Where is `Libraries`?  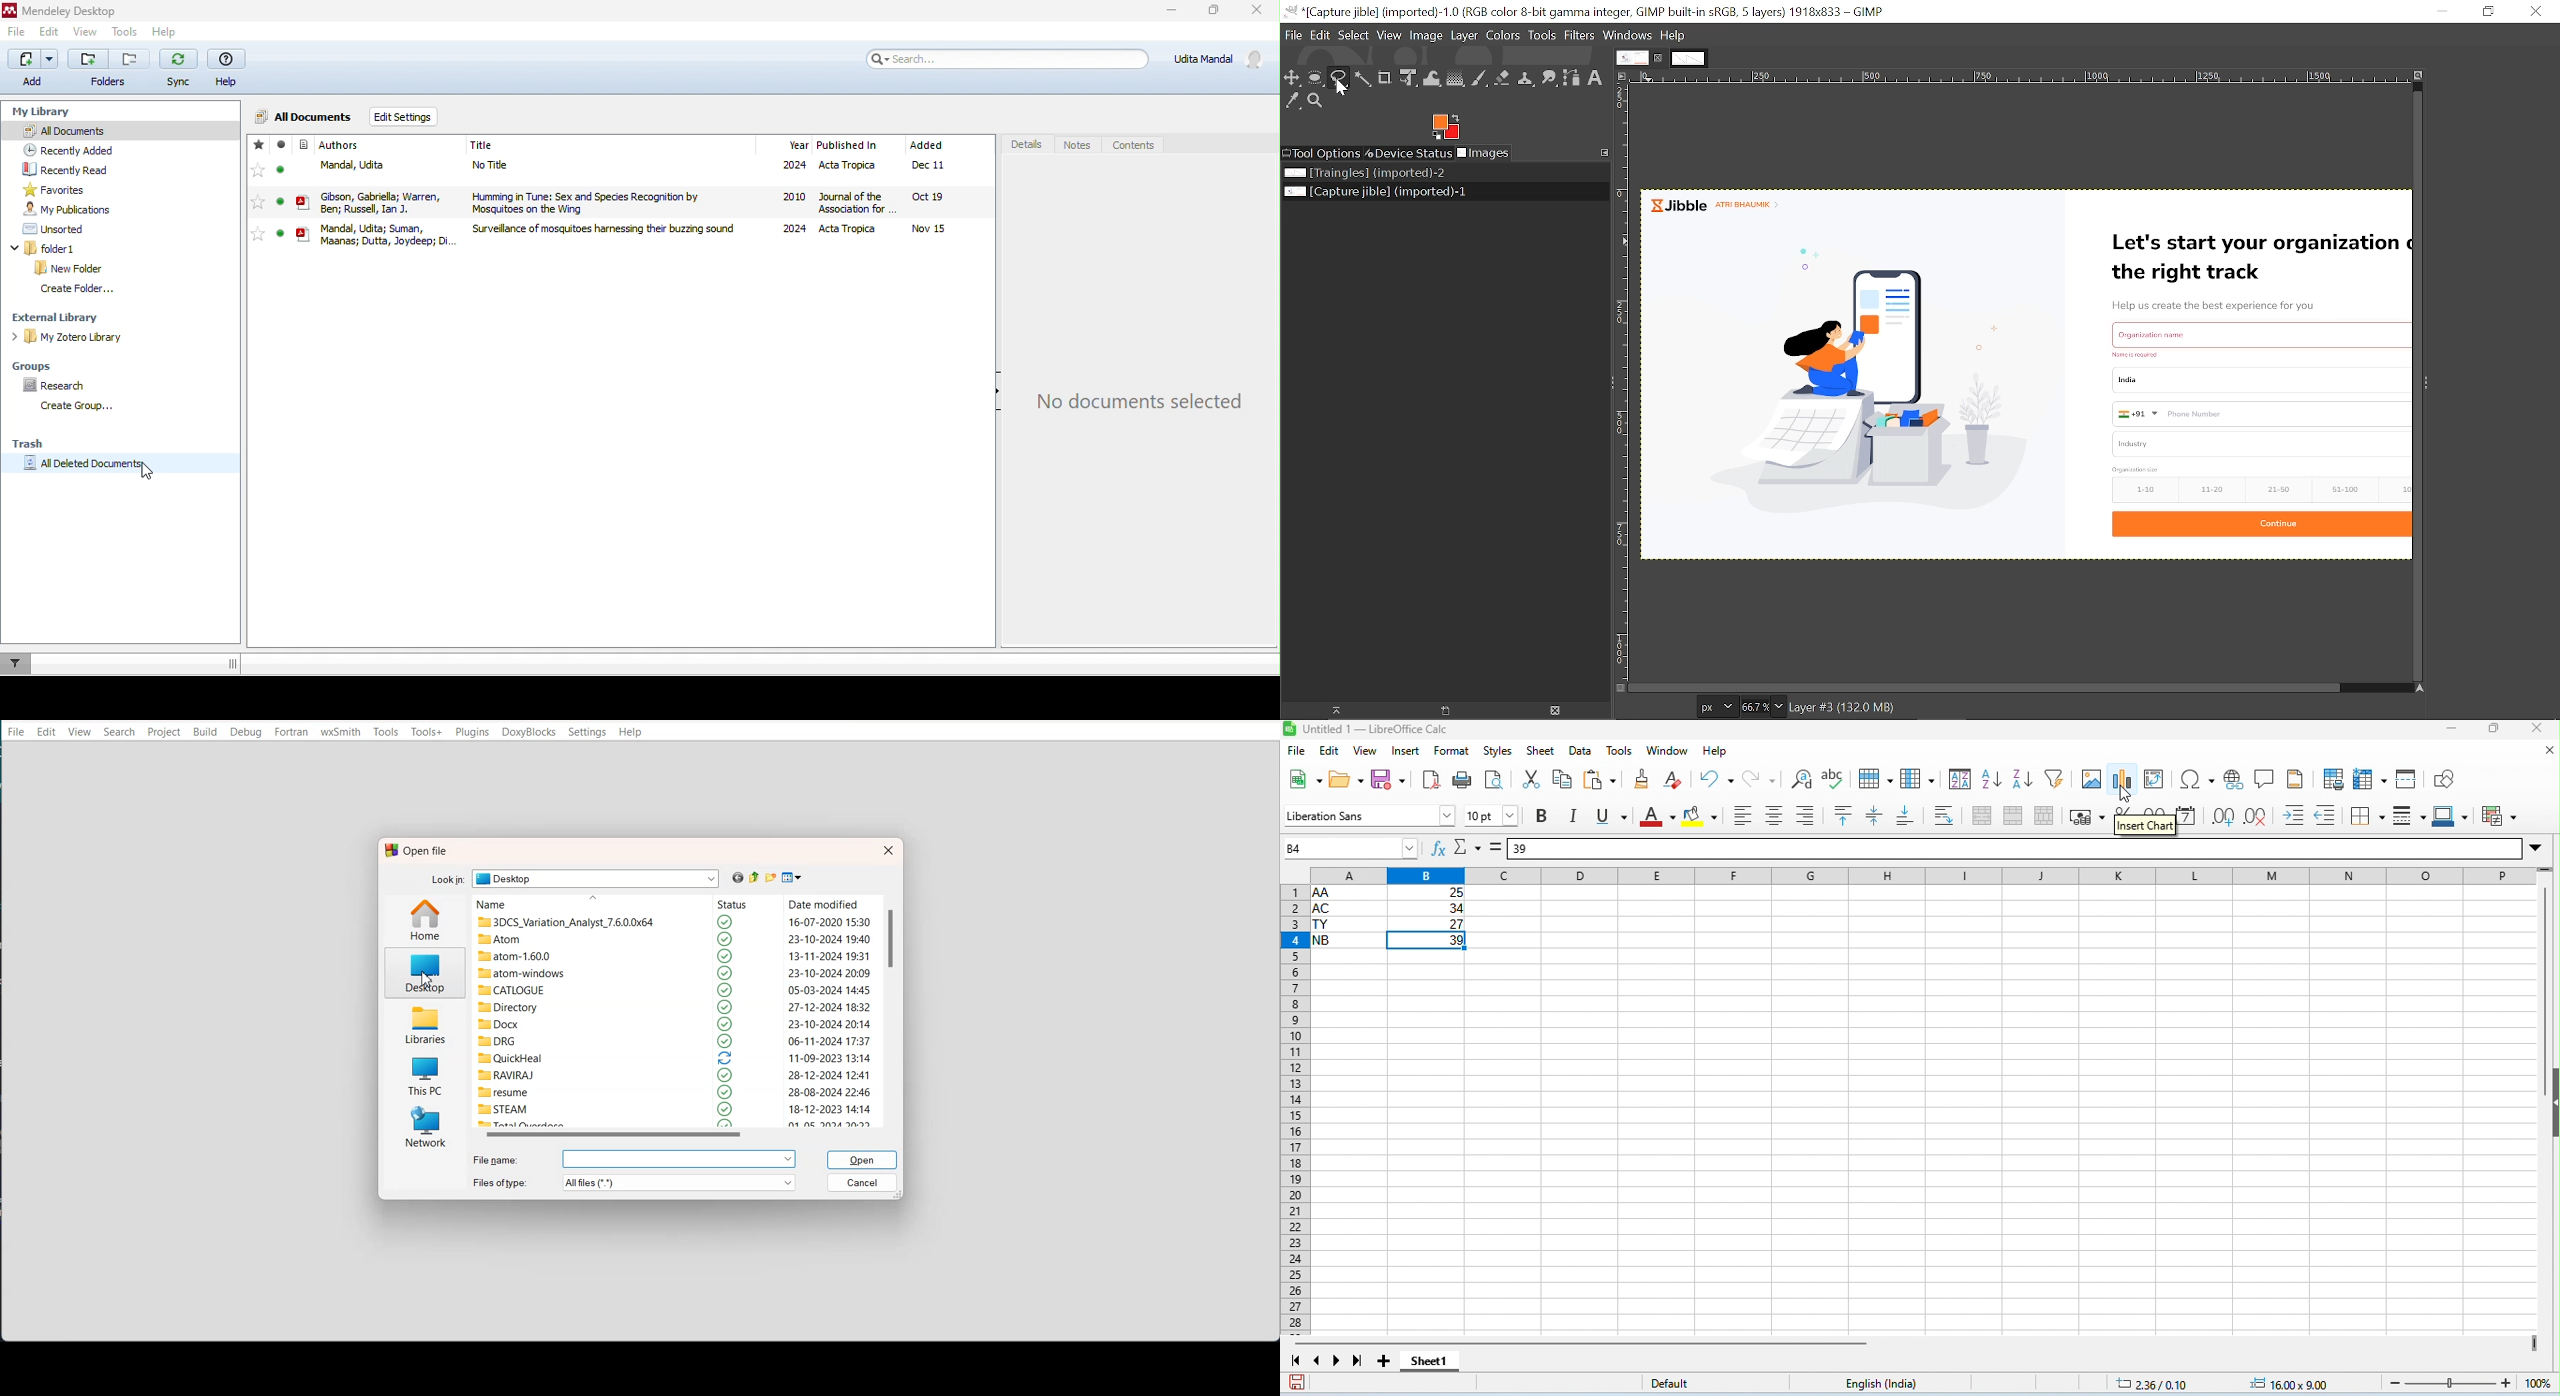 Libraries is located at coordinates (426, 1023).